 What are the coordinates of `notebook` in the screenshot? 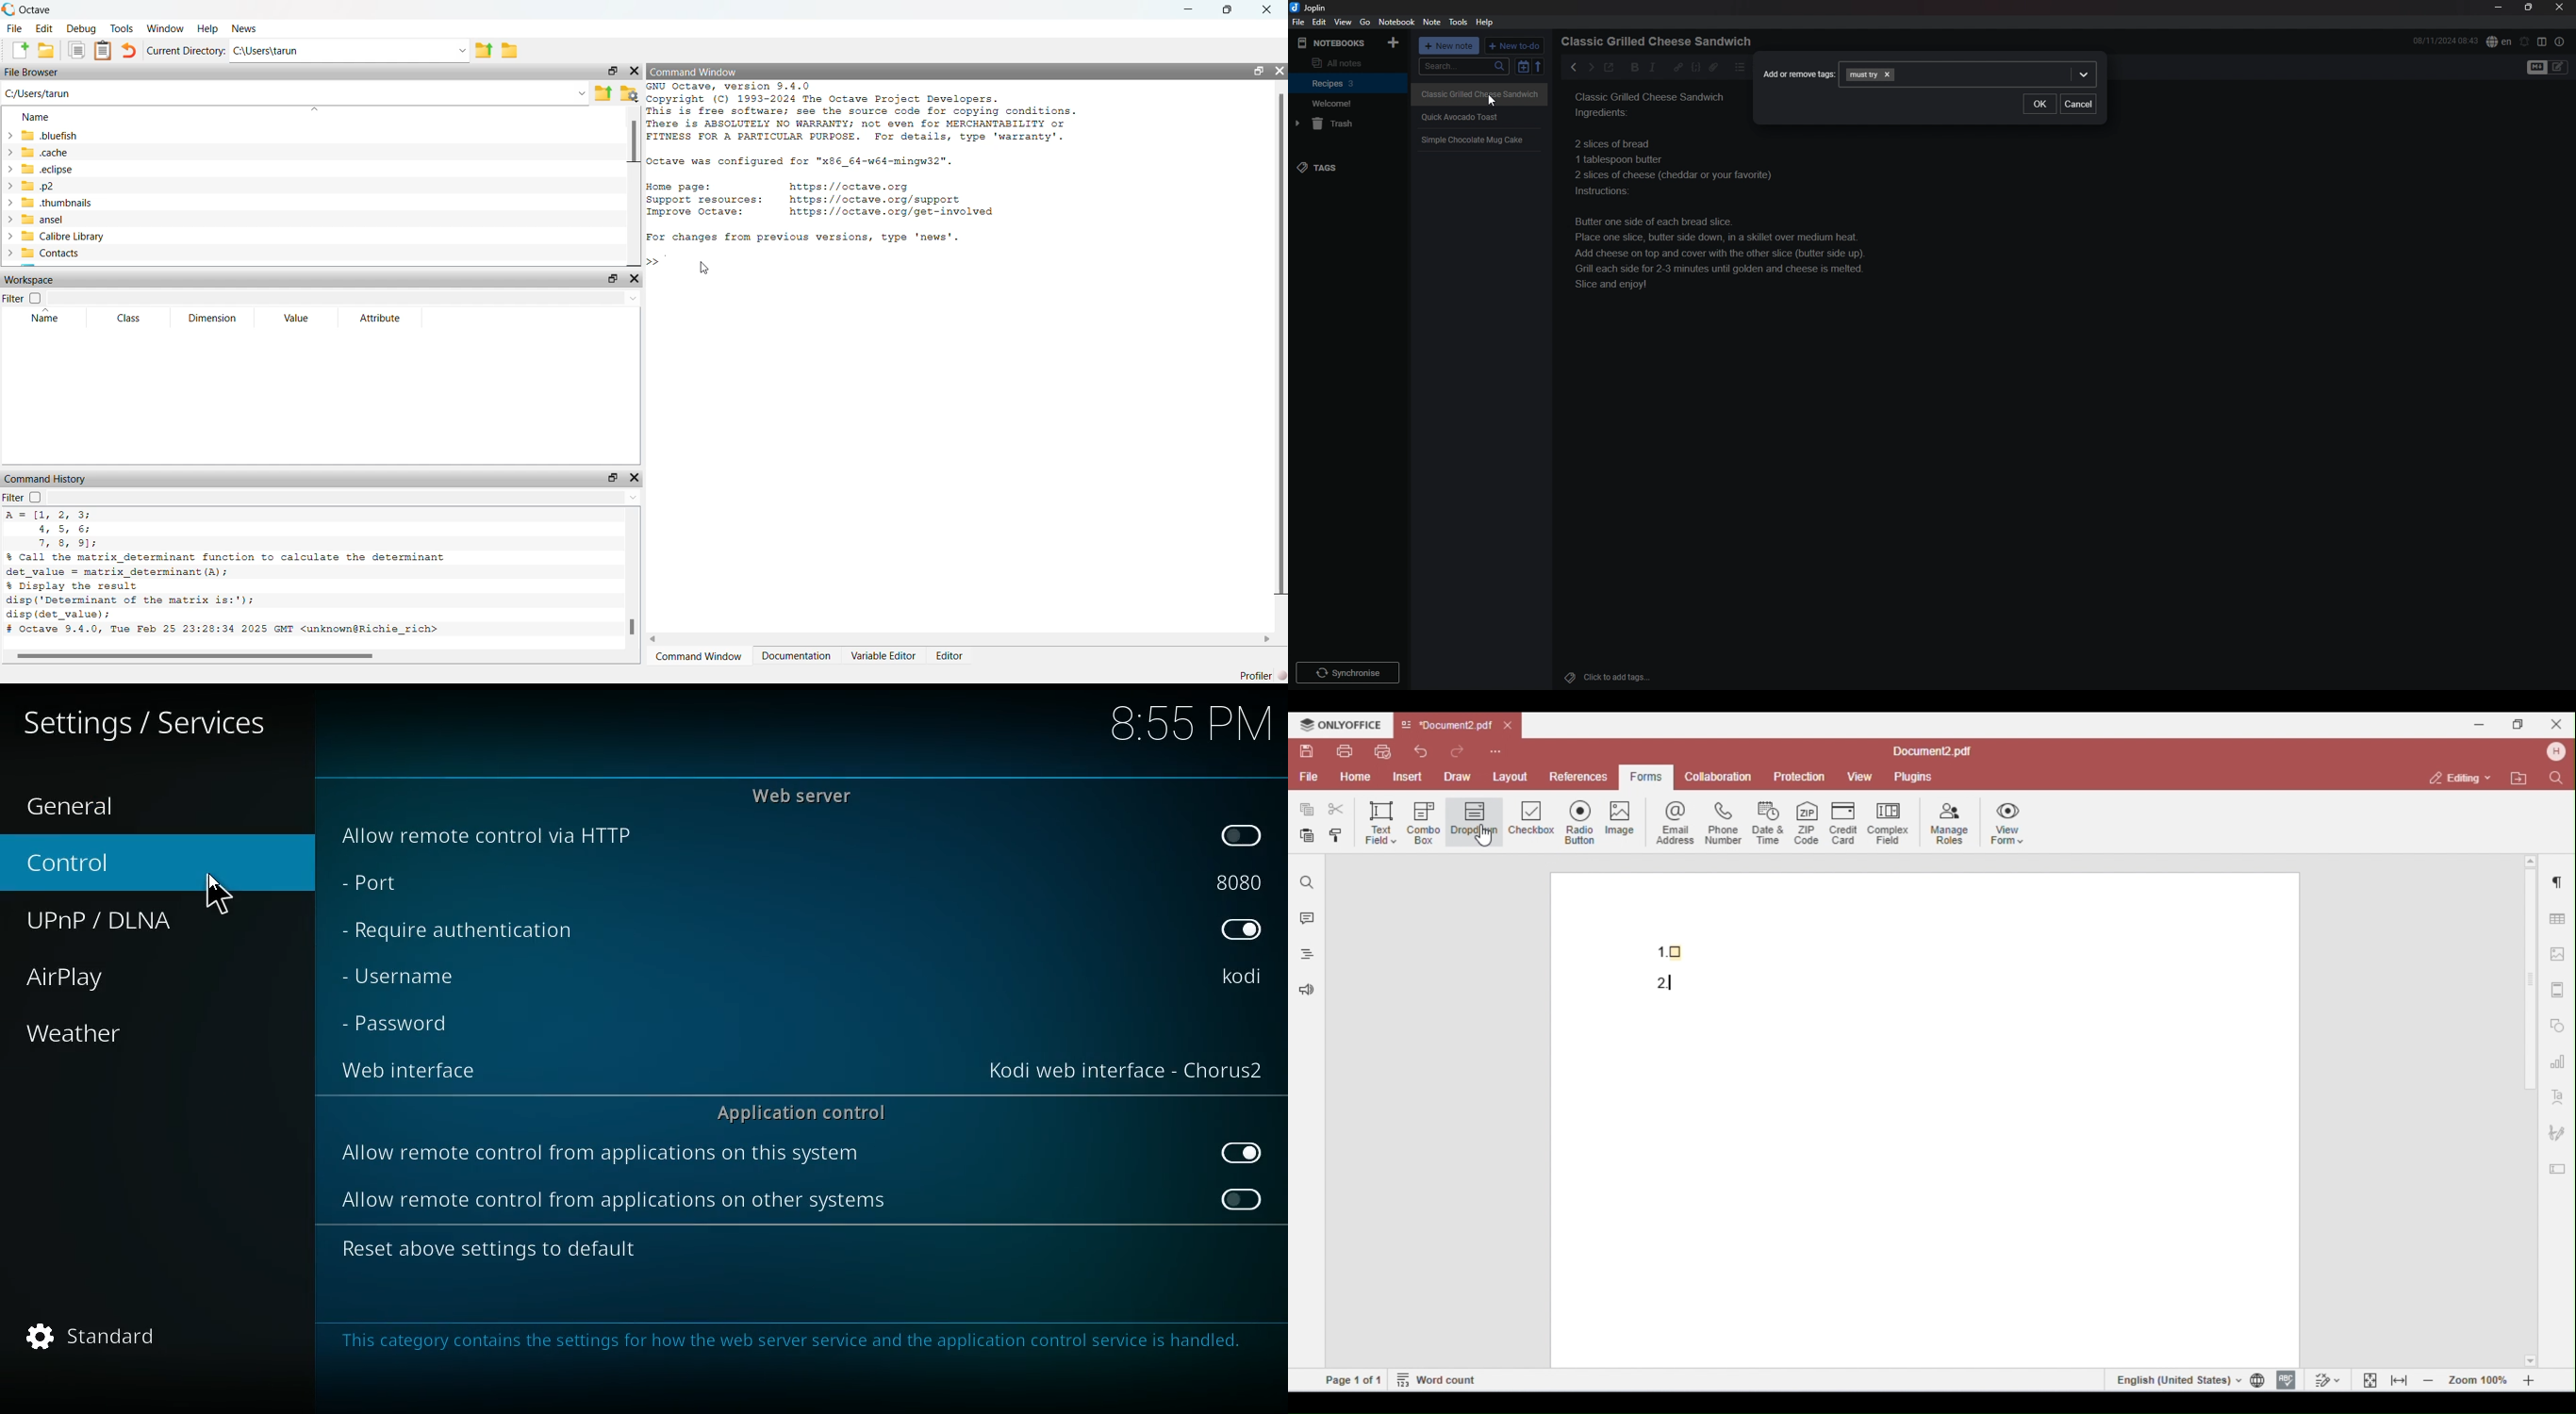 It's located at (1347, 103).